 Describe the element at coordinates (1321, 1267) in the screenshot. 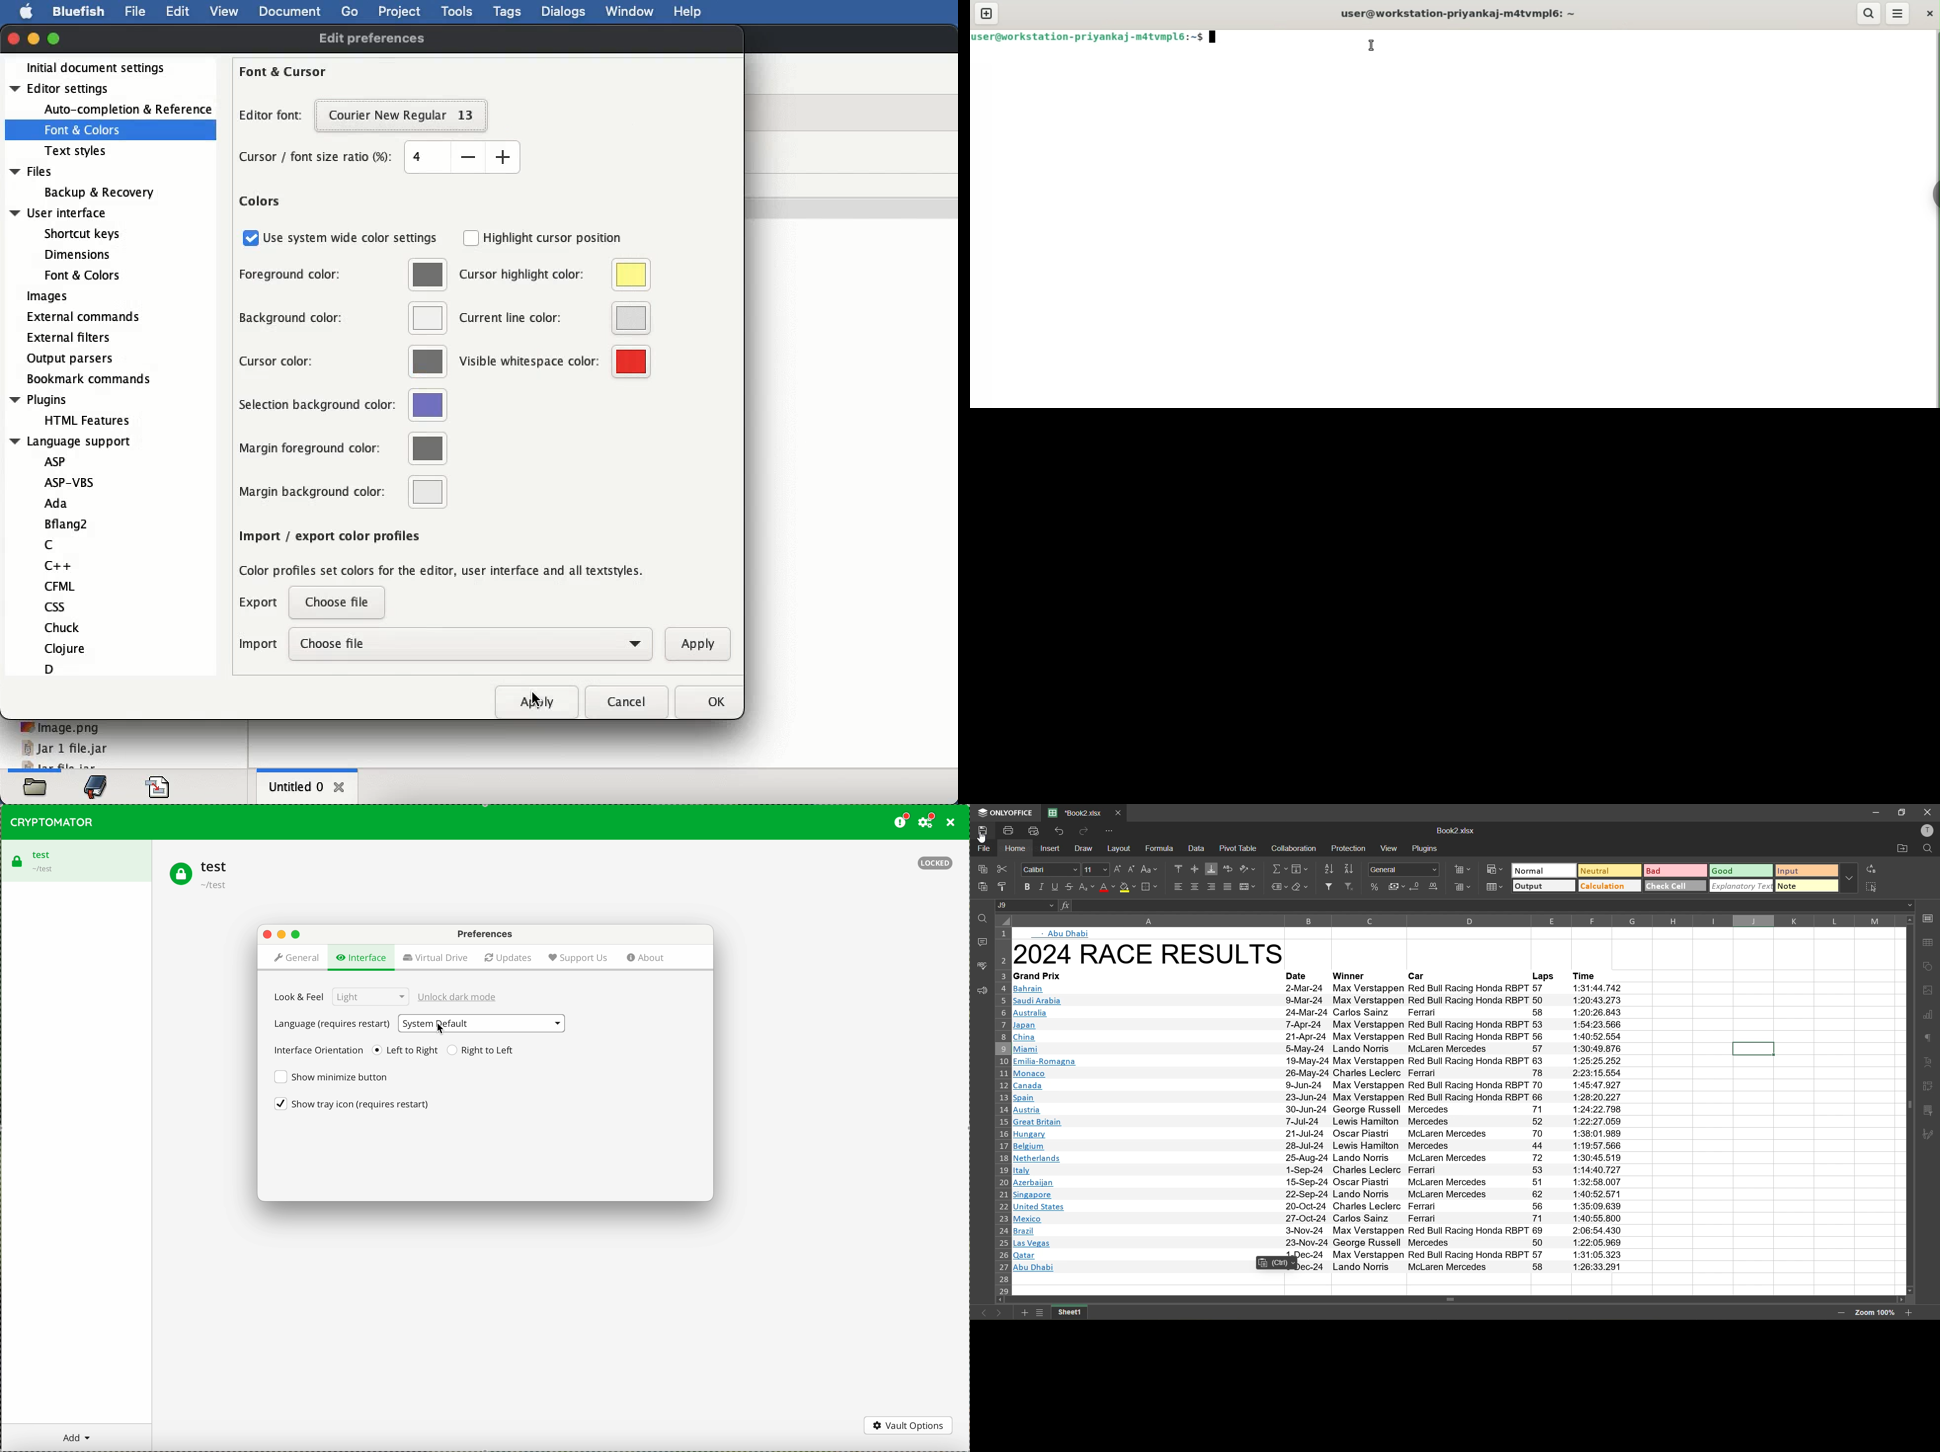

I see `text info` at that location.